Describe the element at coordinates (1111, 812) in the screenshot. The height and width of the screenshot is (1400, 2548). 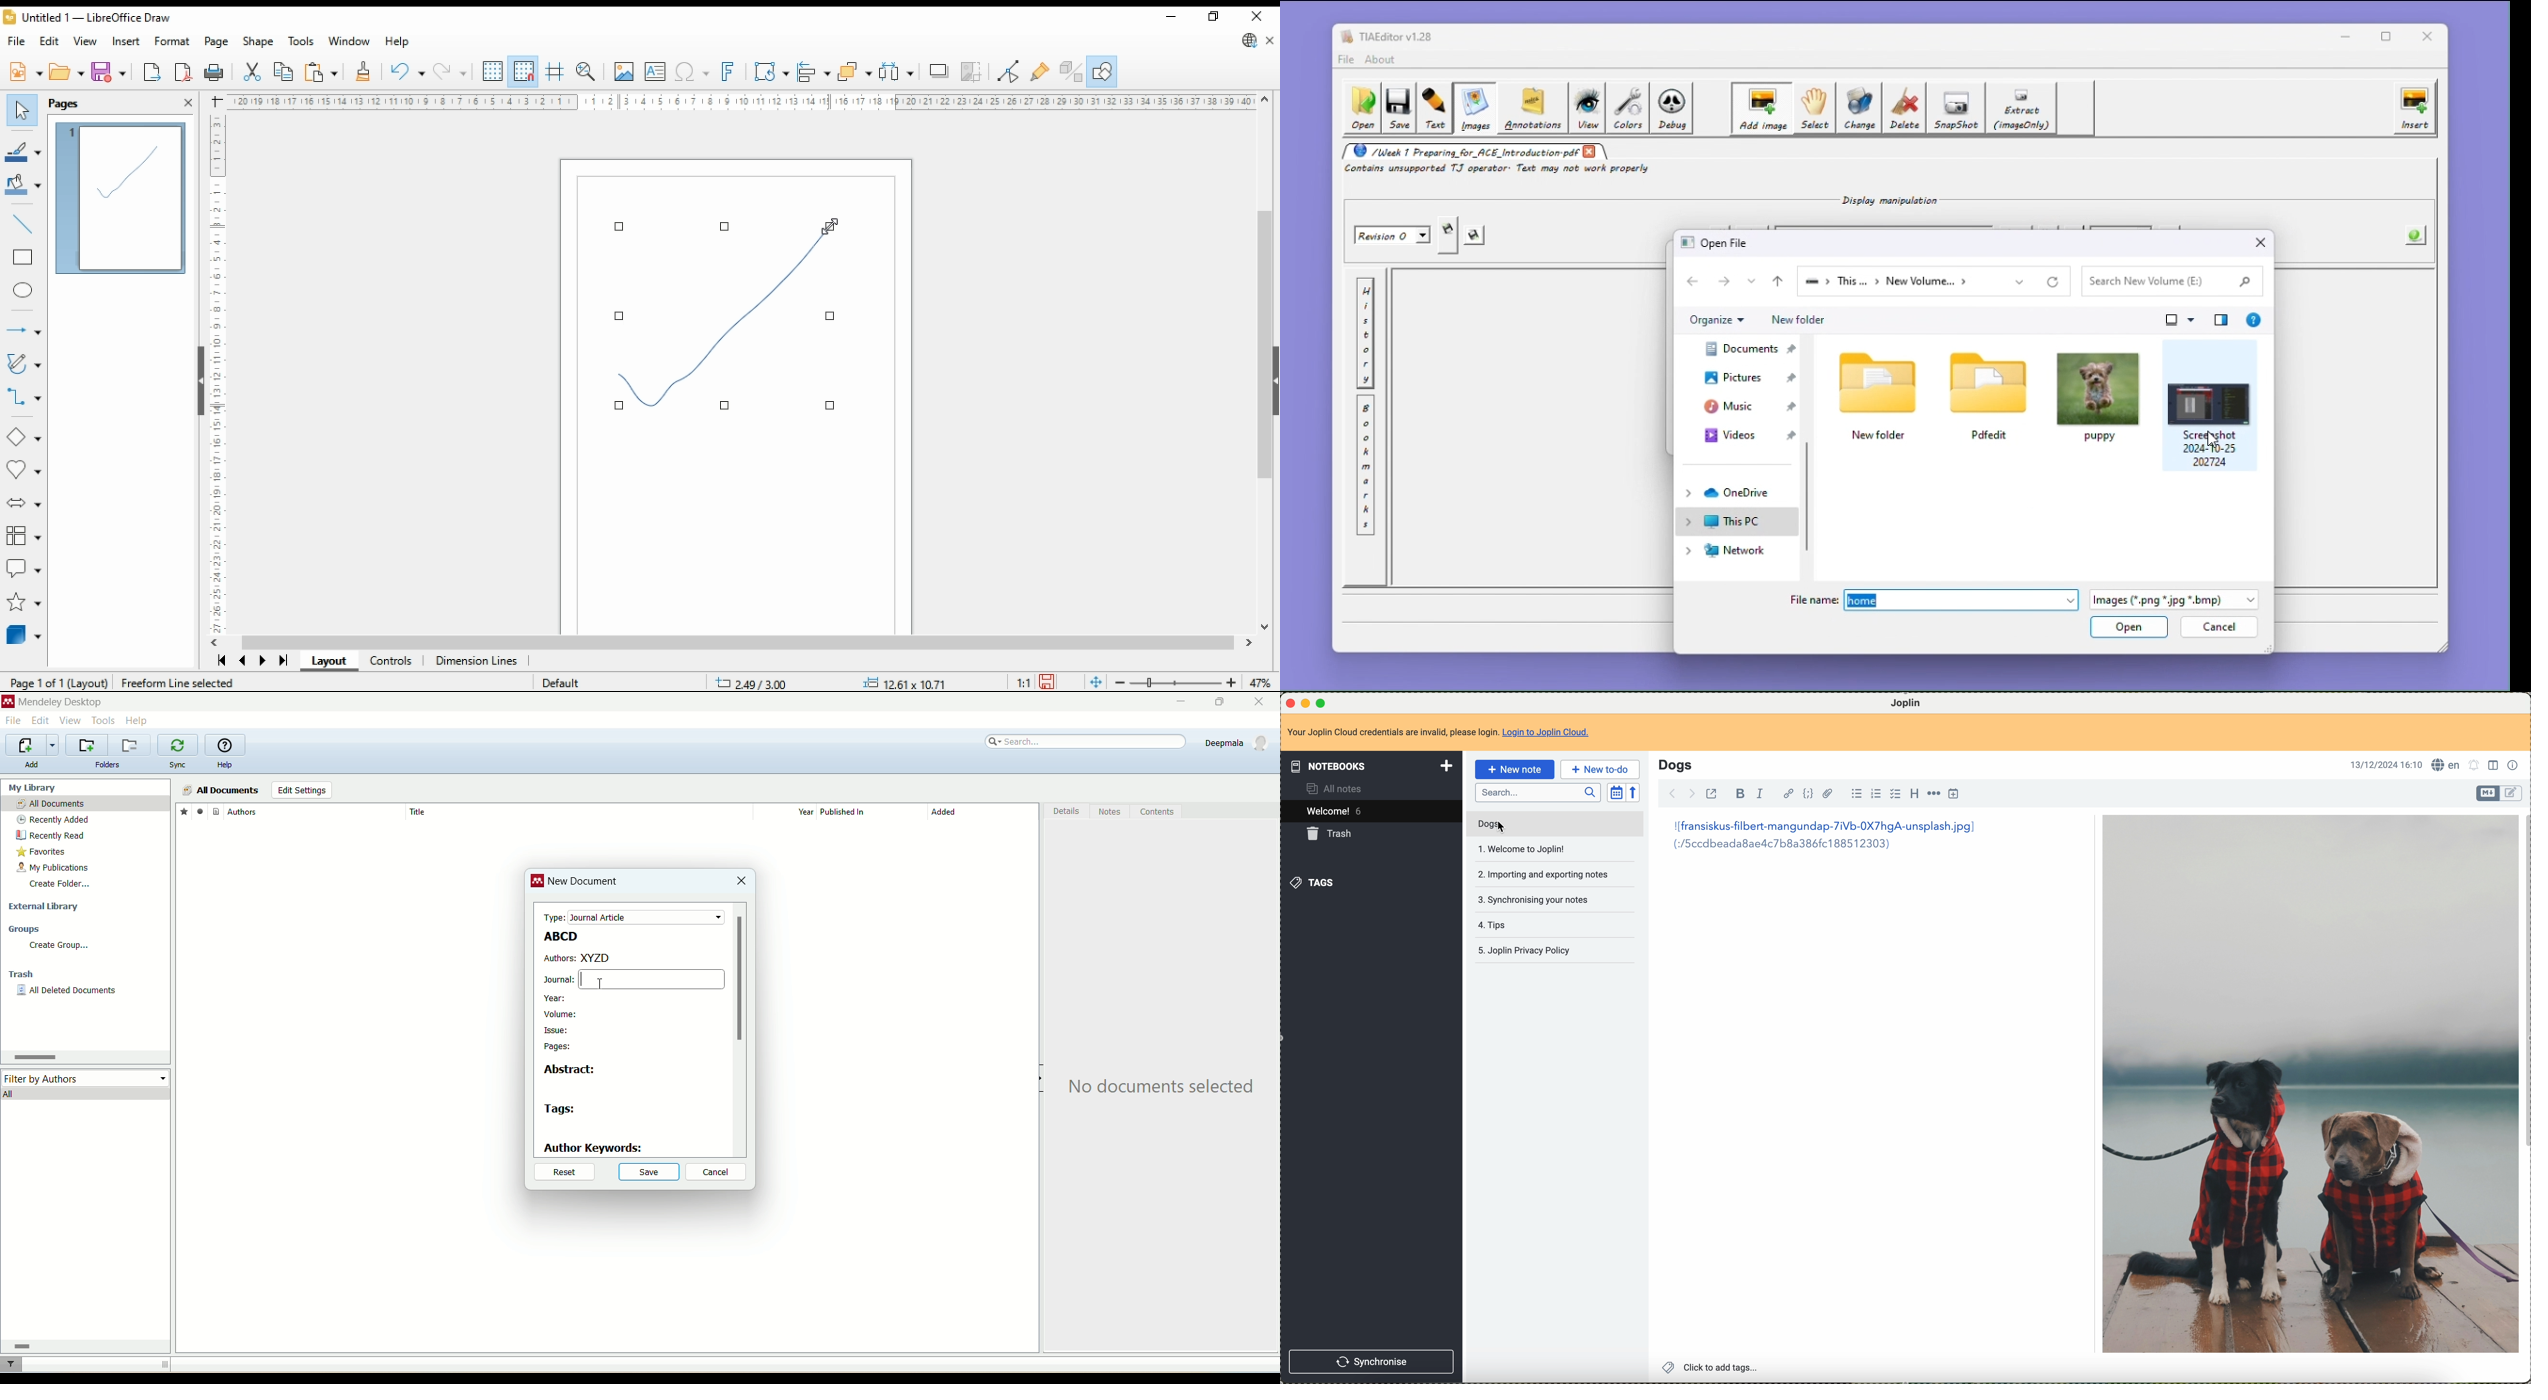
I see `notes` at that location.